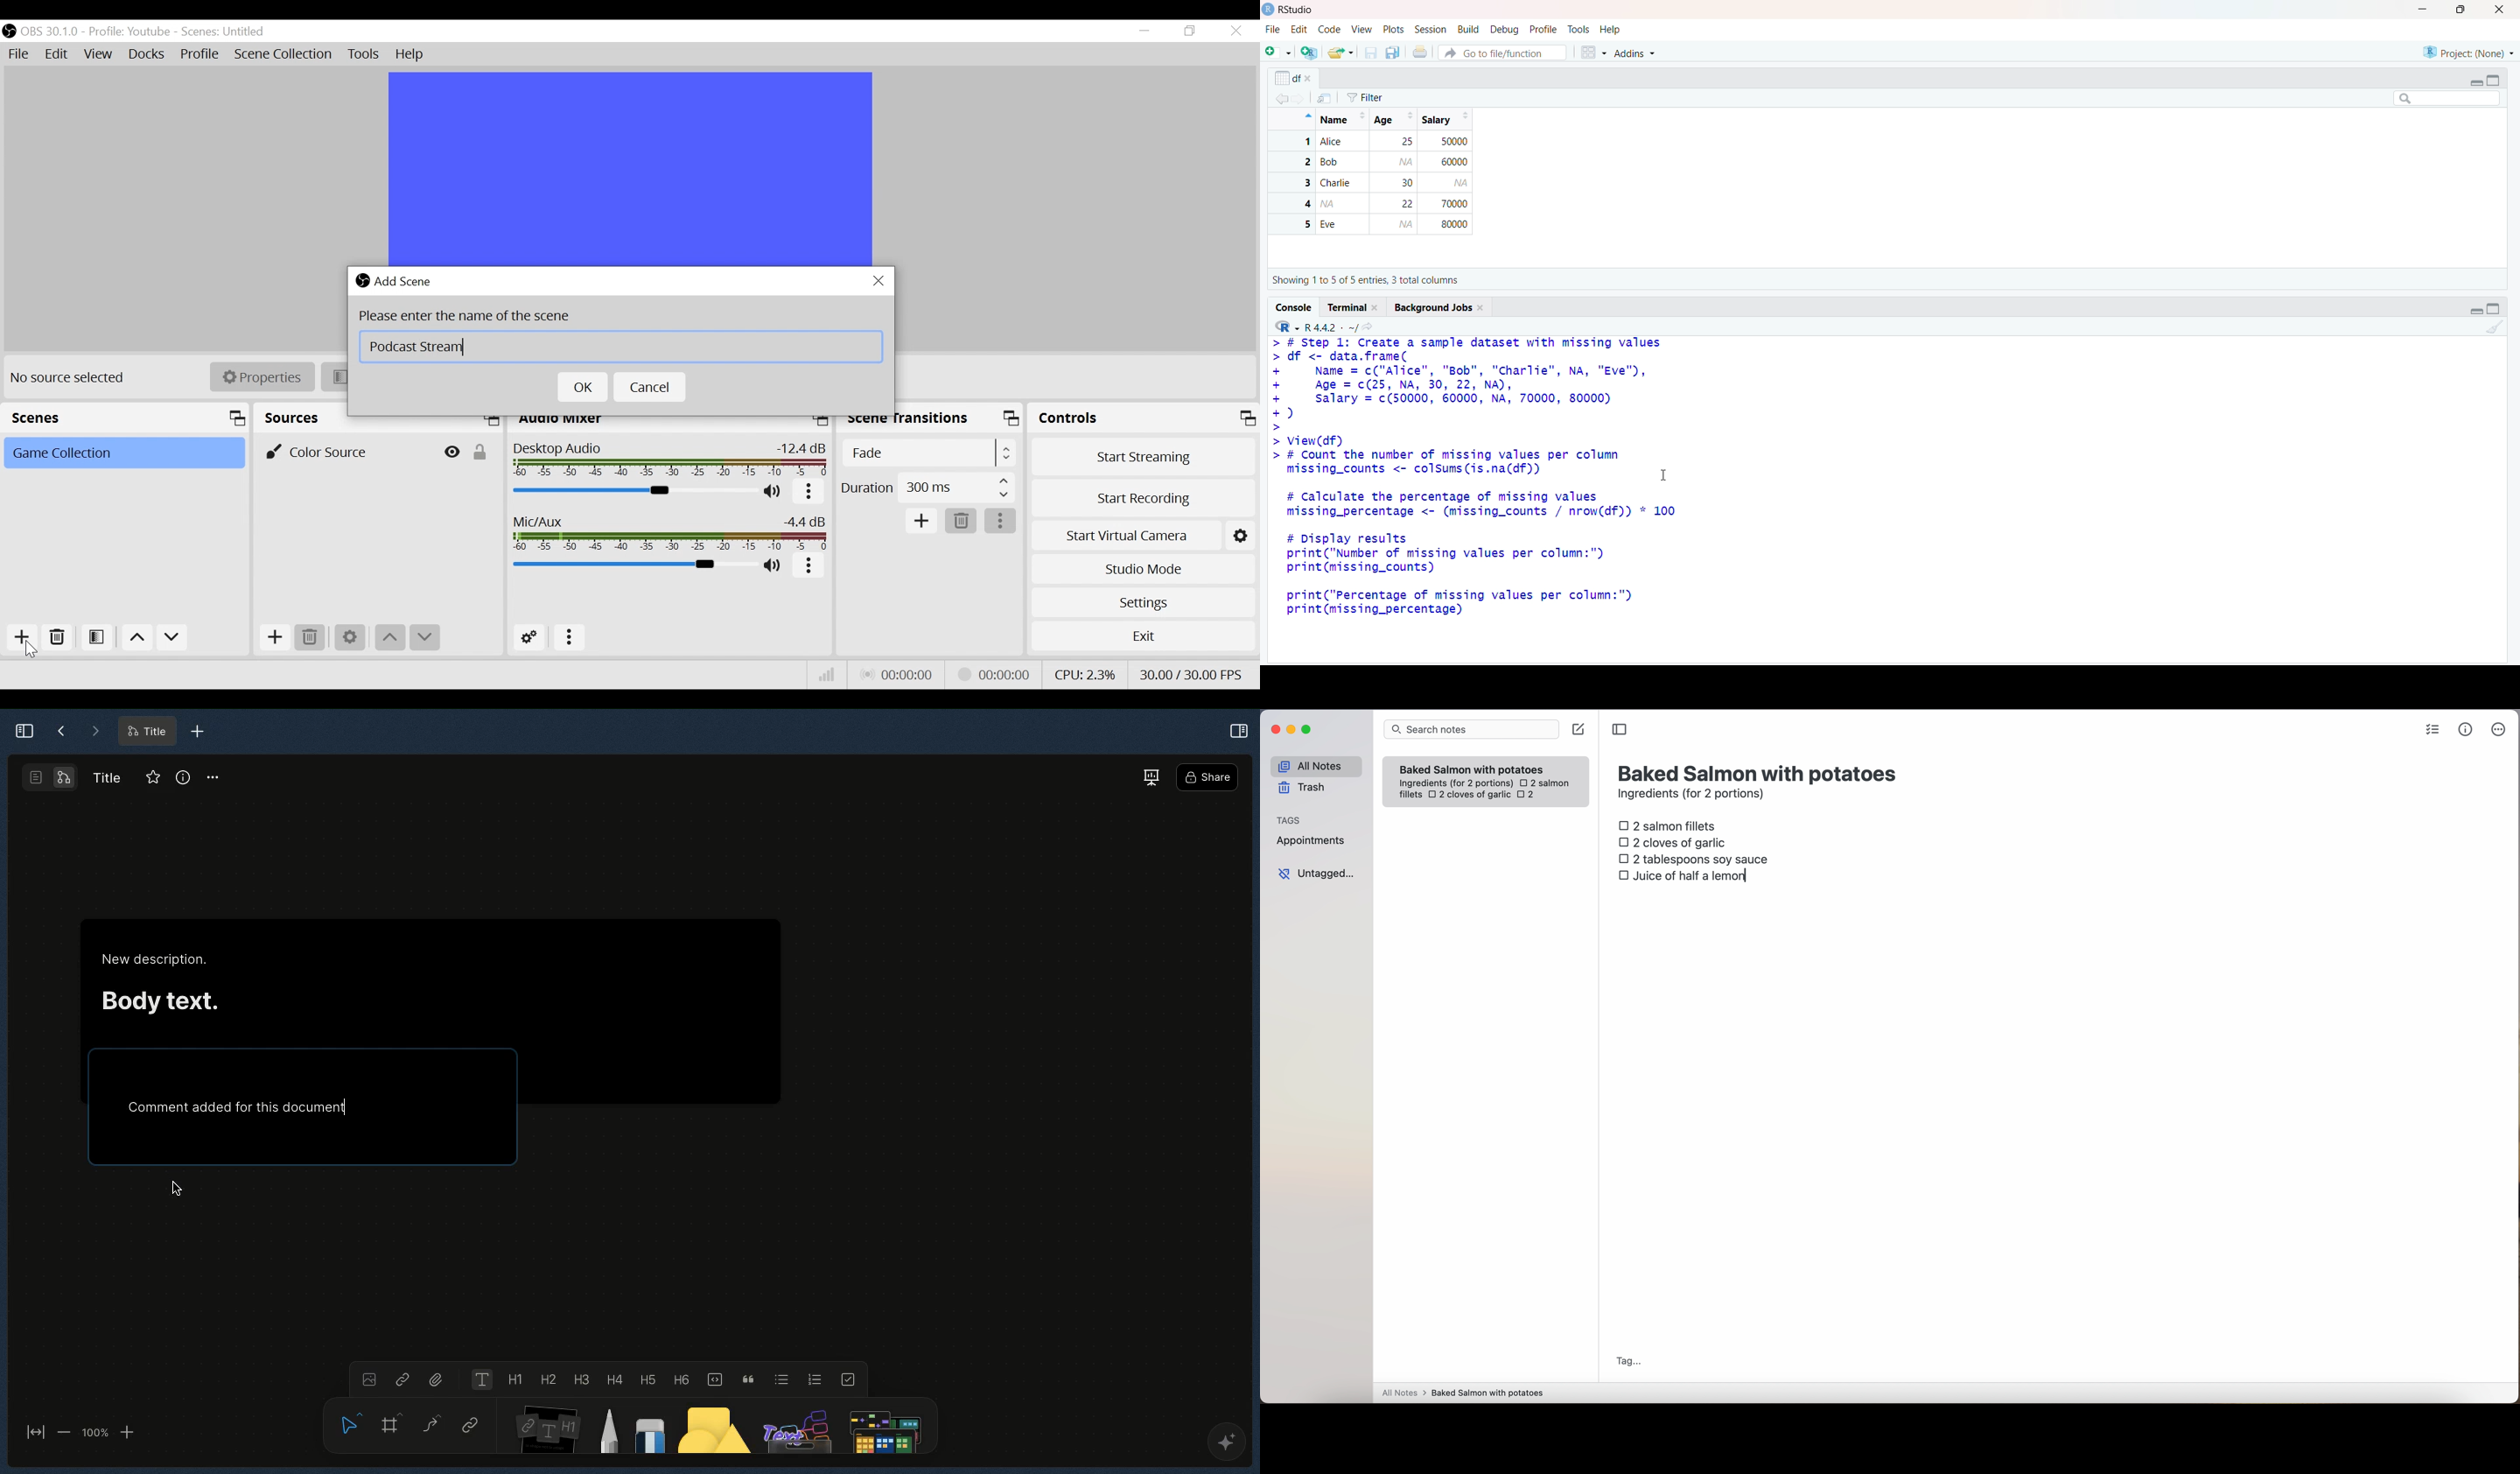  Describe the element at coordinates (779, 1379) in the screenshot. I see `Bulleted list` at that location.